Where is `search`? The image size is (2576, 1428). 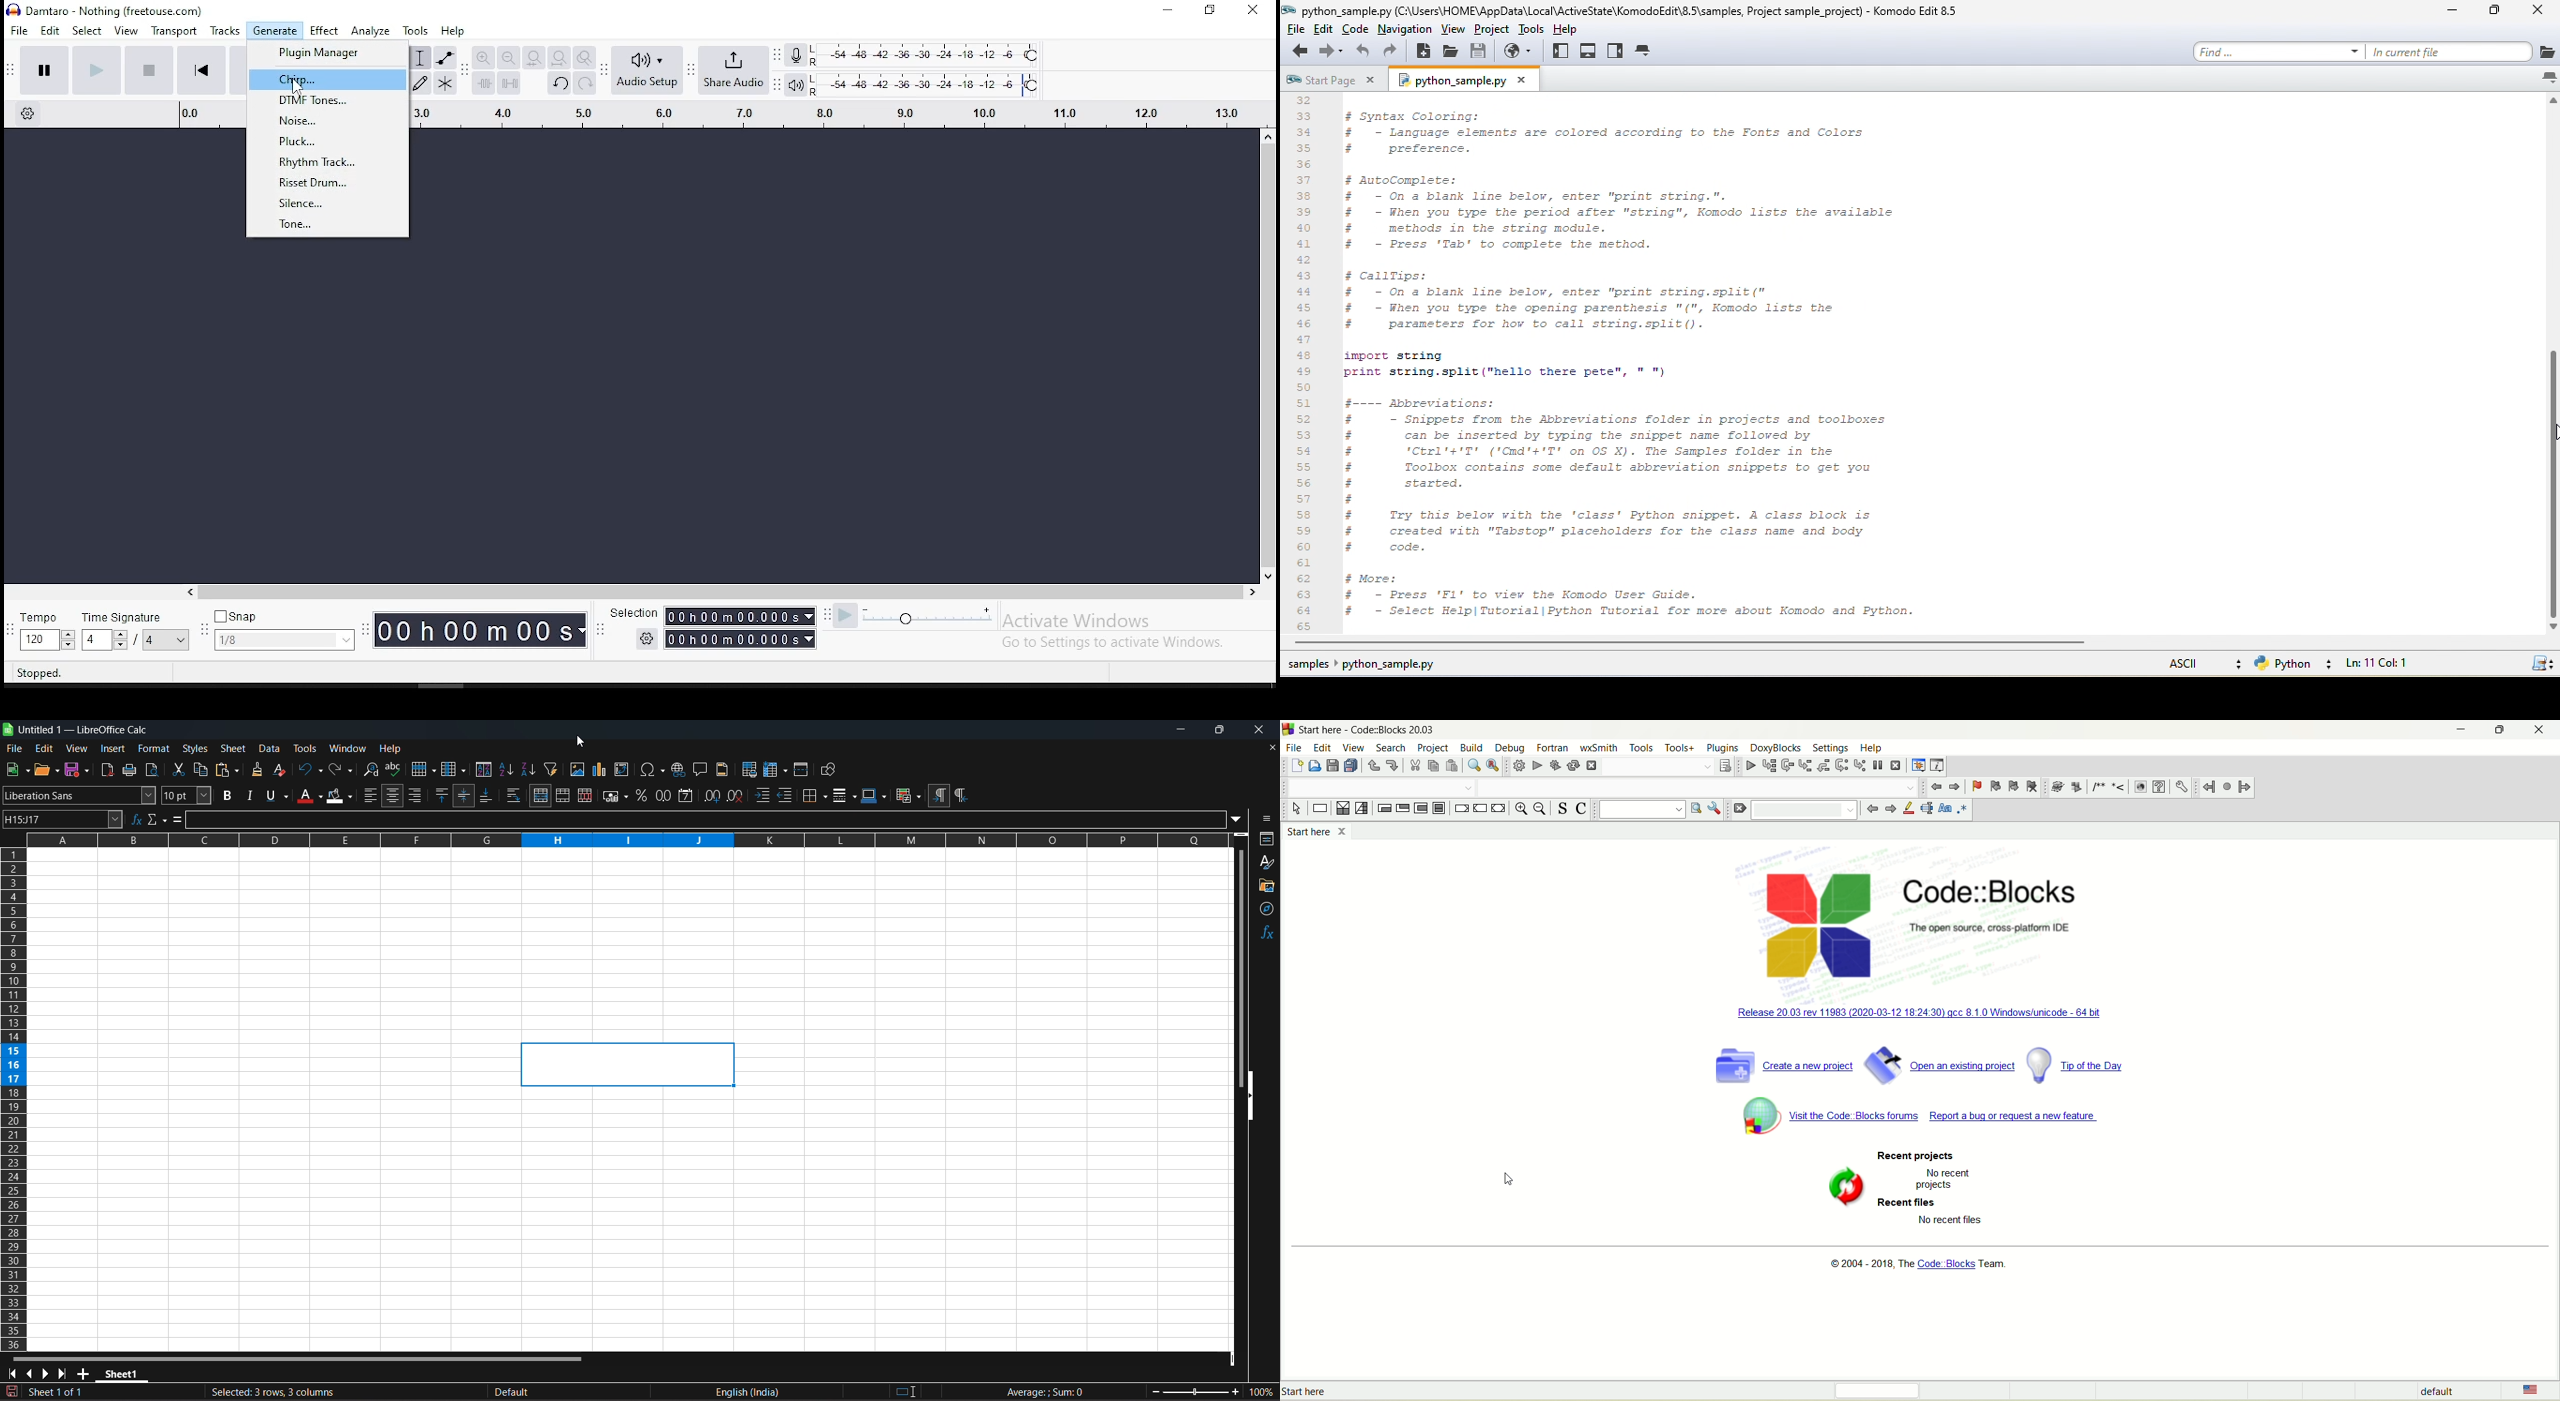 search is located at coordinates (1393, 748).